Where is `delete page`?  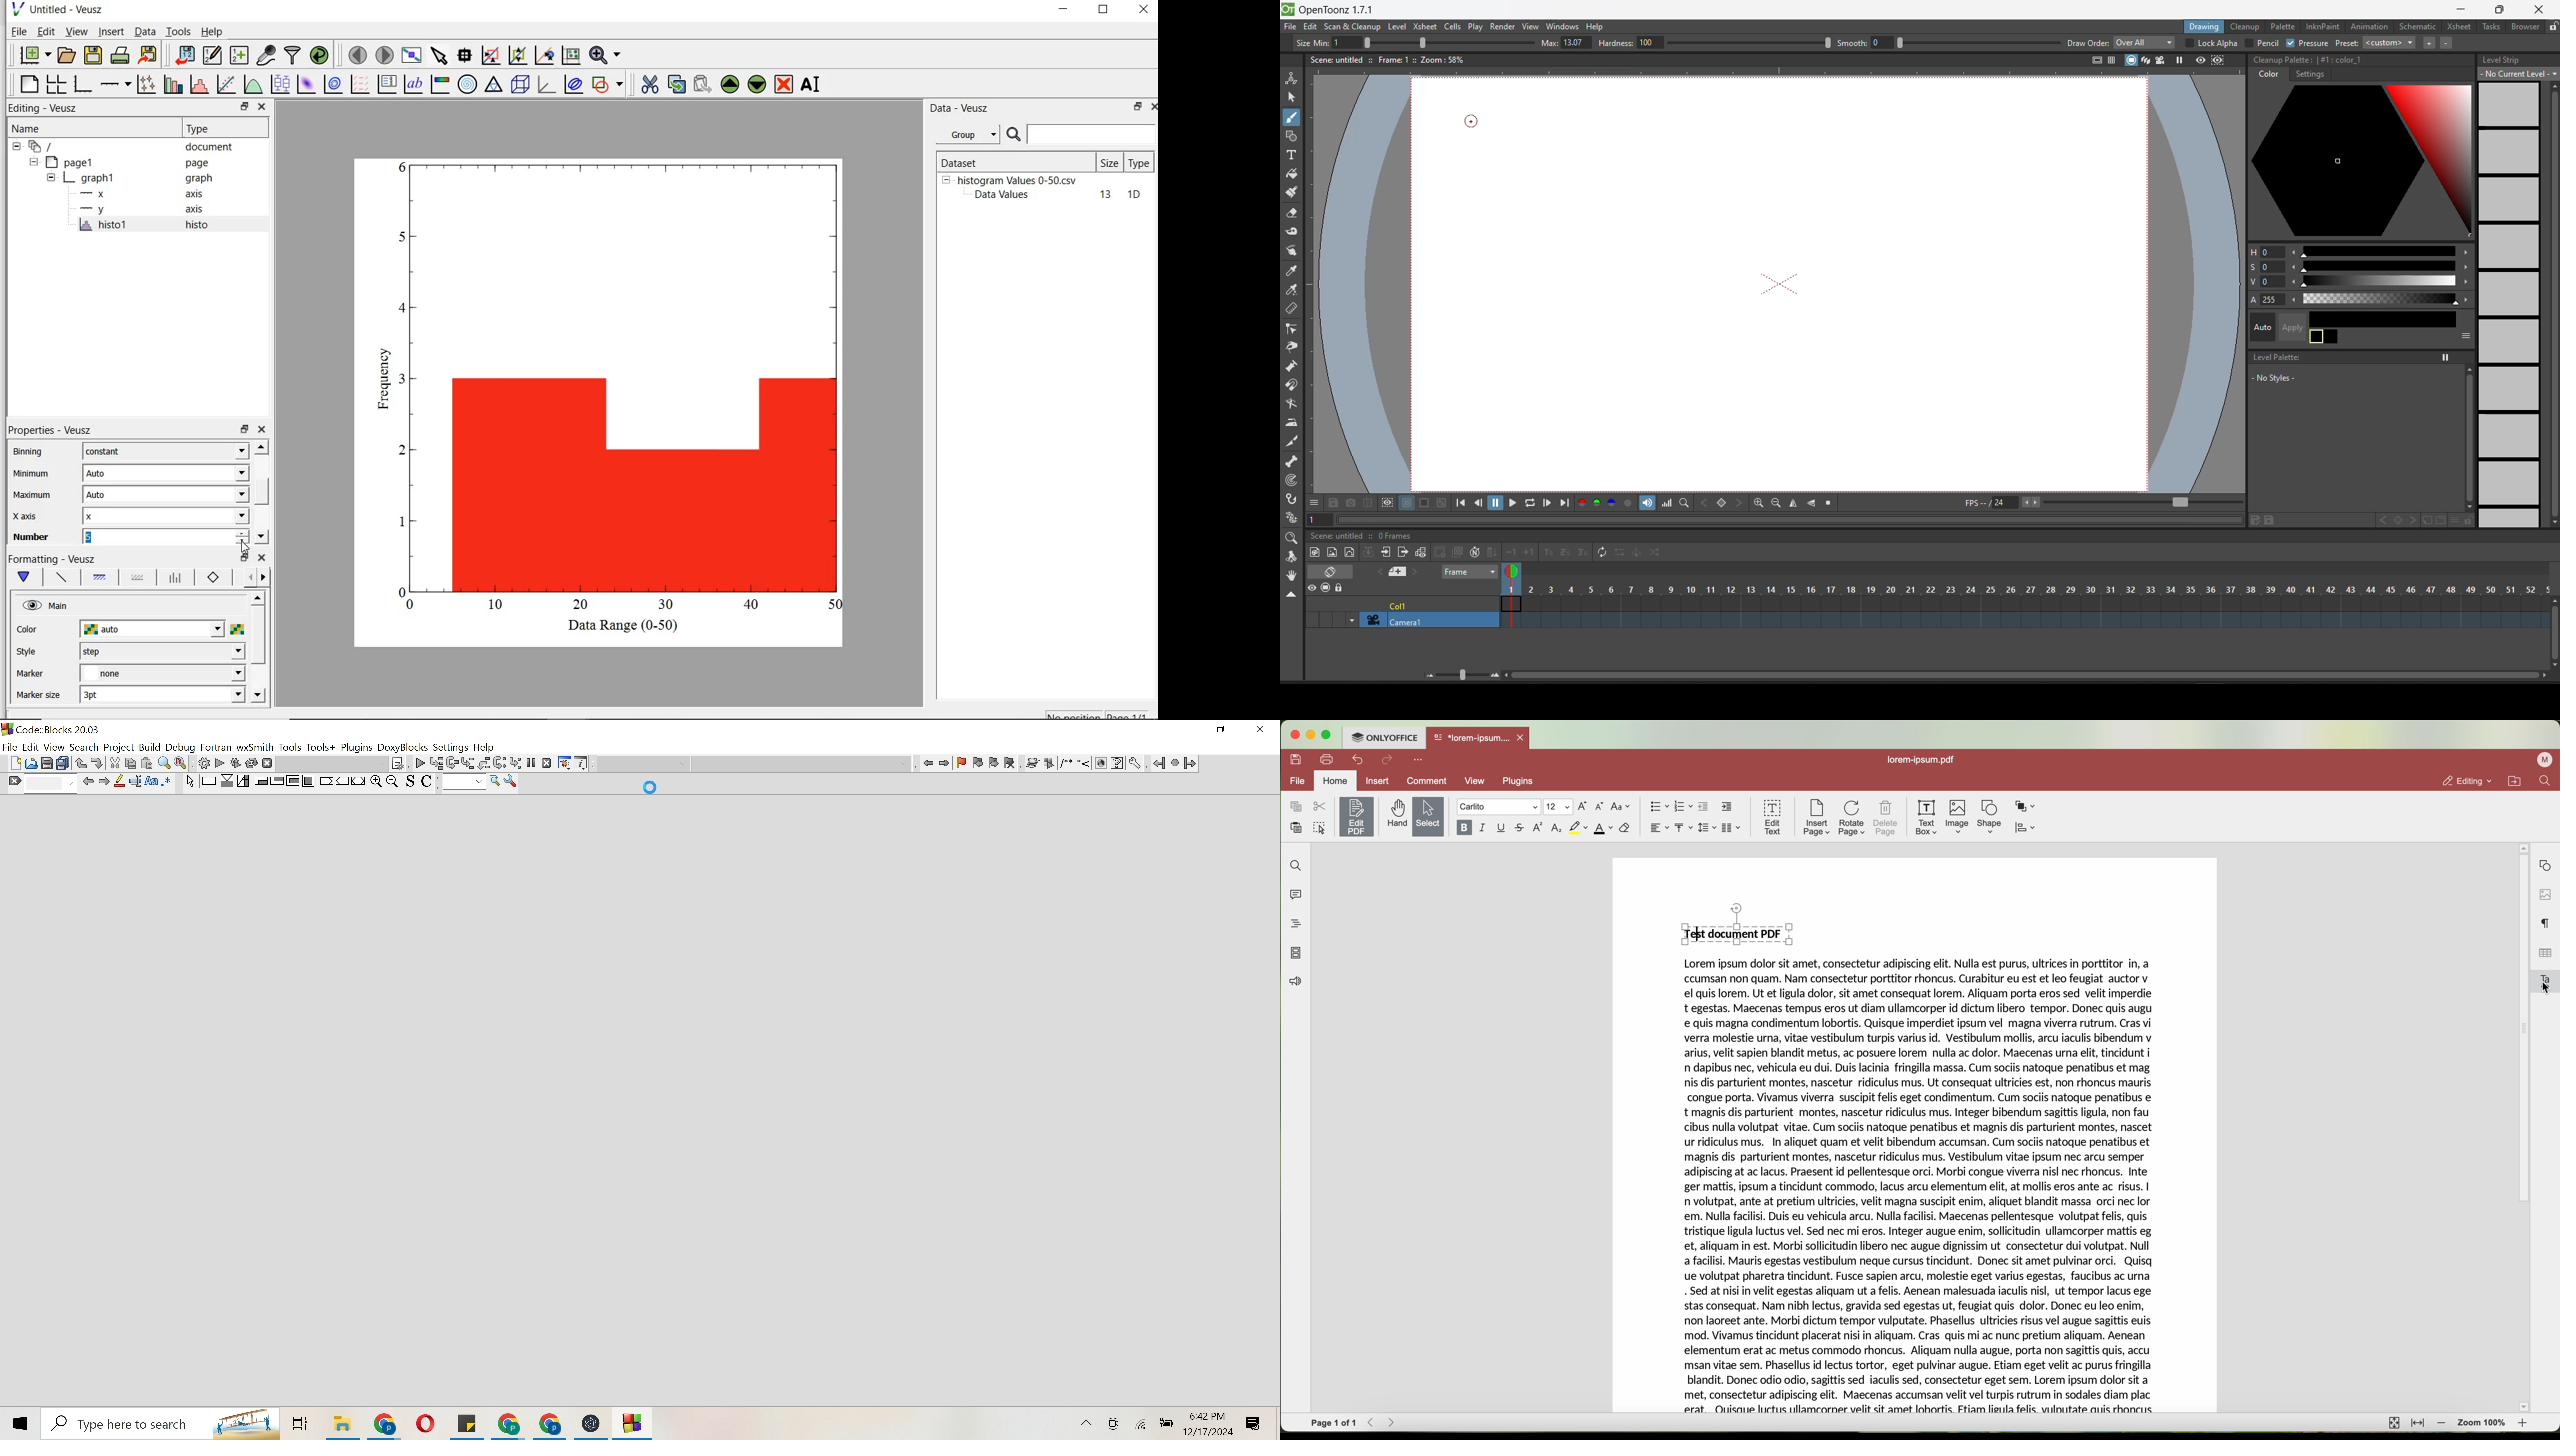
delete page is located at coordinates (1886, 818).